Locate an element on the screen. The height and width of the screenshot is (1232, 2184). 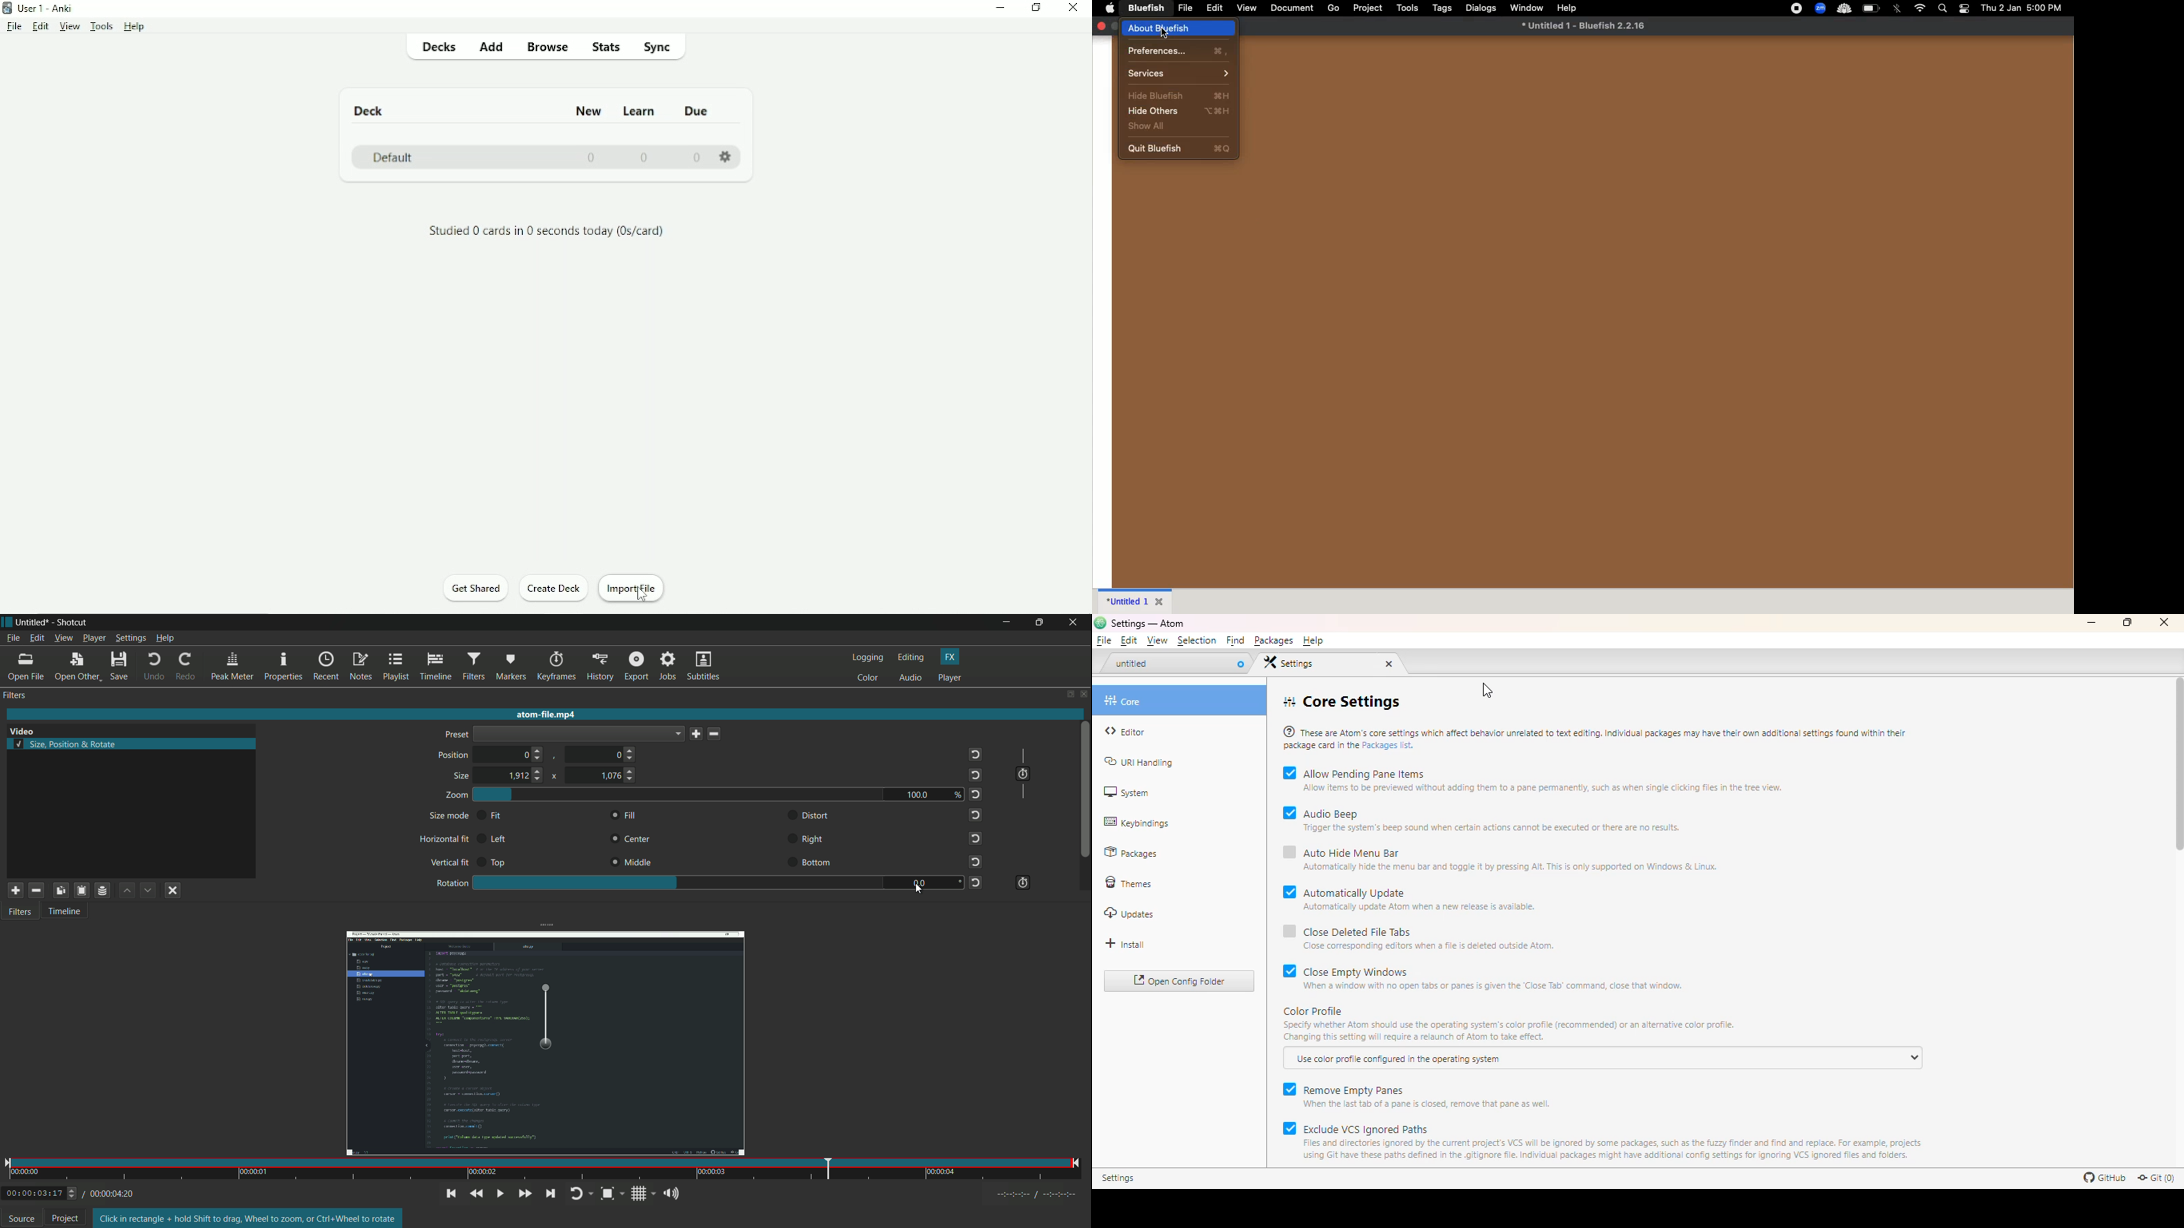
Decks is located at coordinates (437, 47).